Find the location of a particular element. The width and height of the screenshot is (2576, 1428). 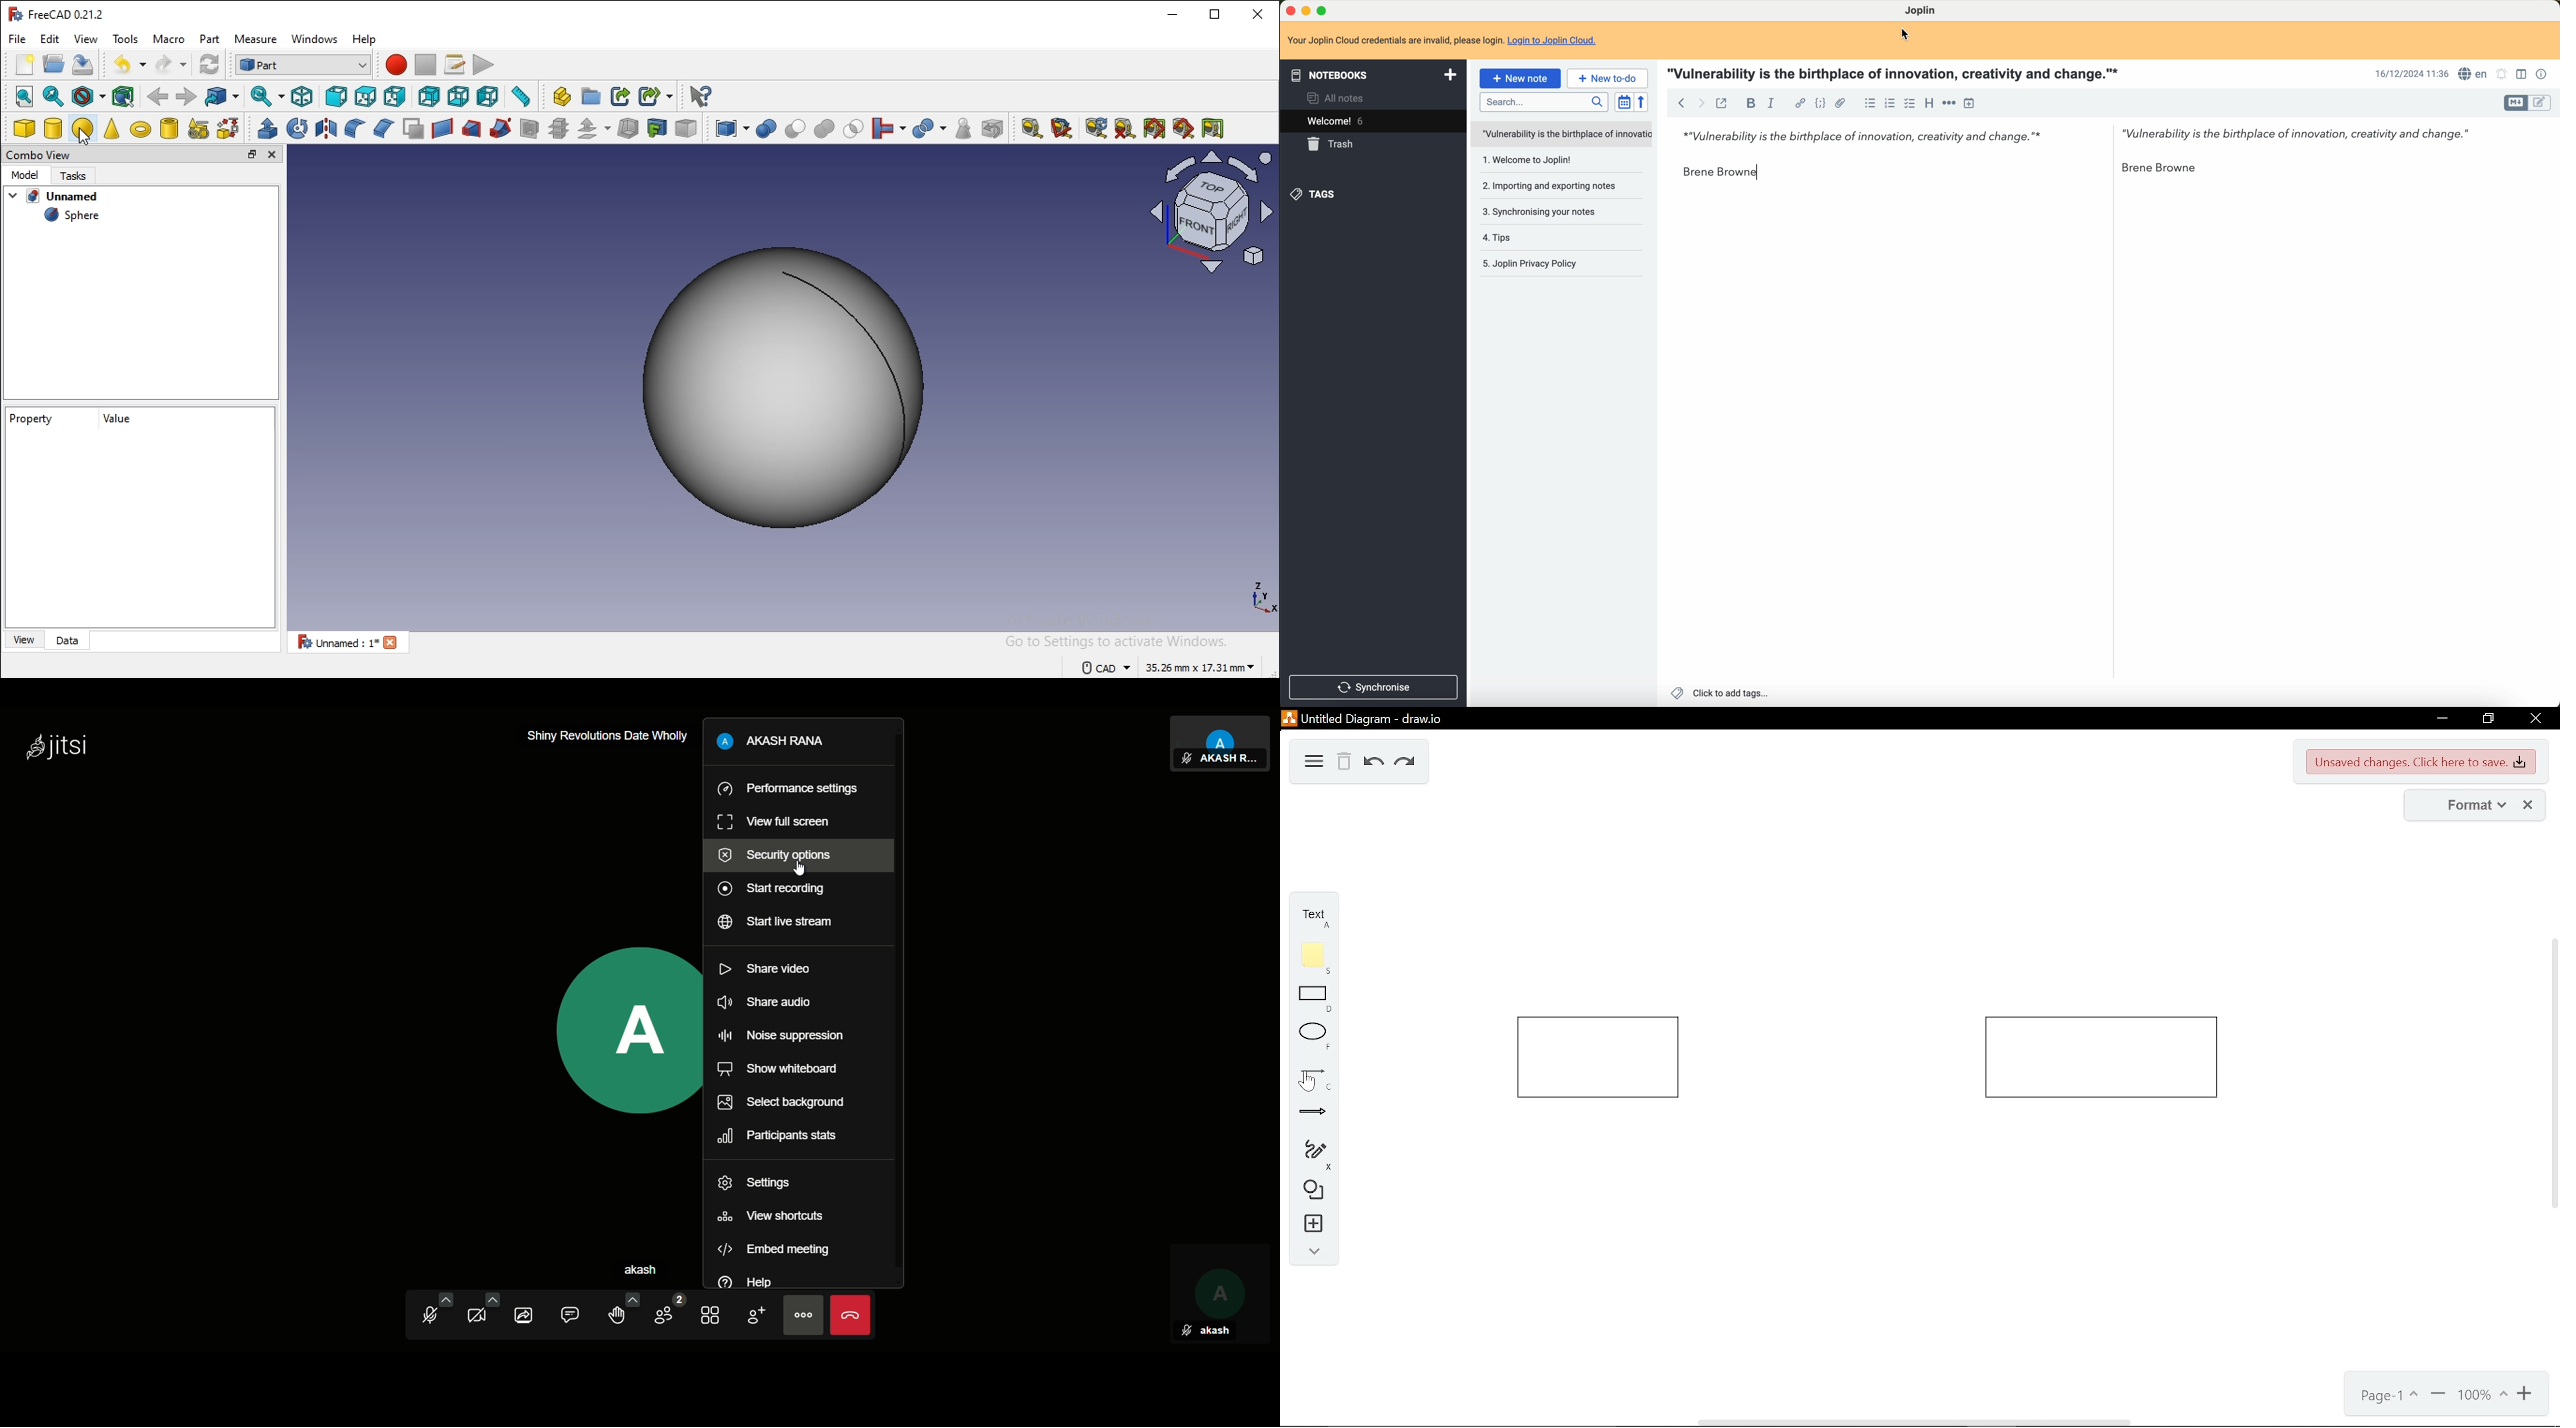

loft is located at coordinates (473, 128).